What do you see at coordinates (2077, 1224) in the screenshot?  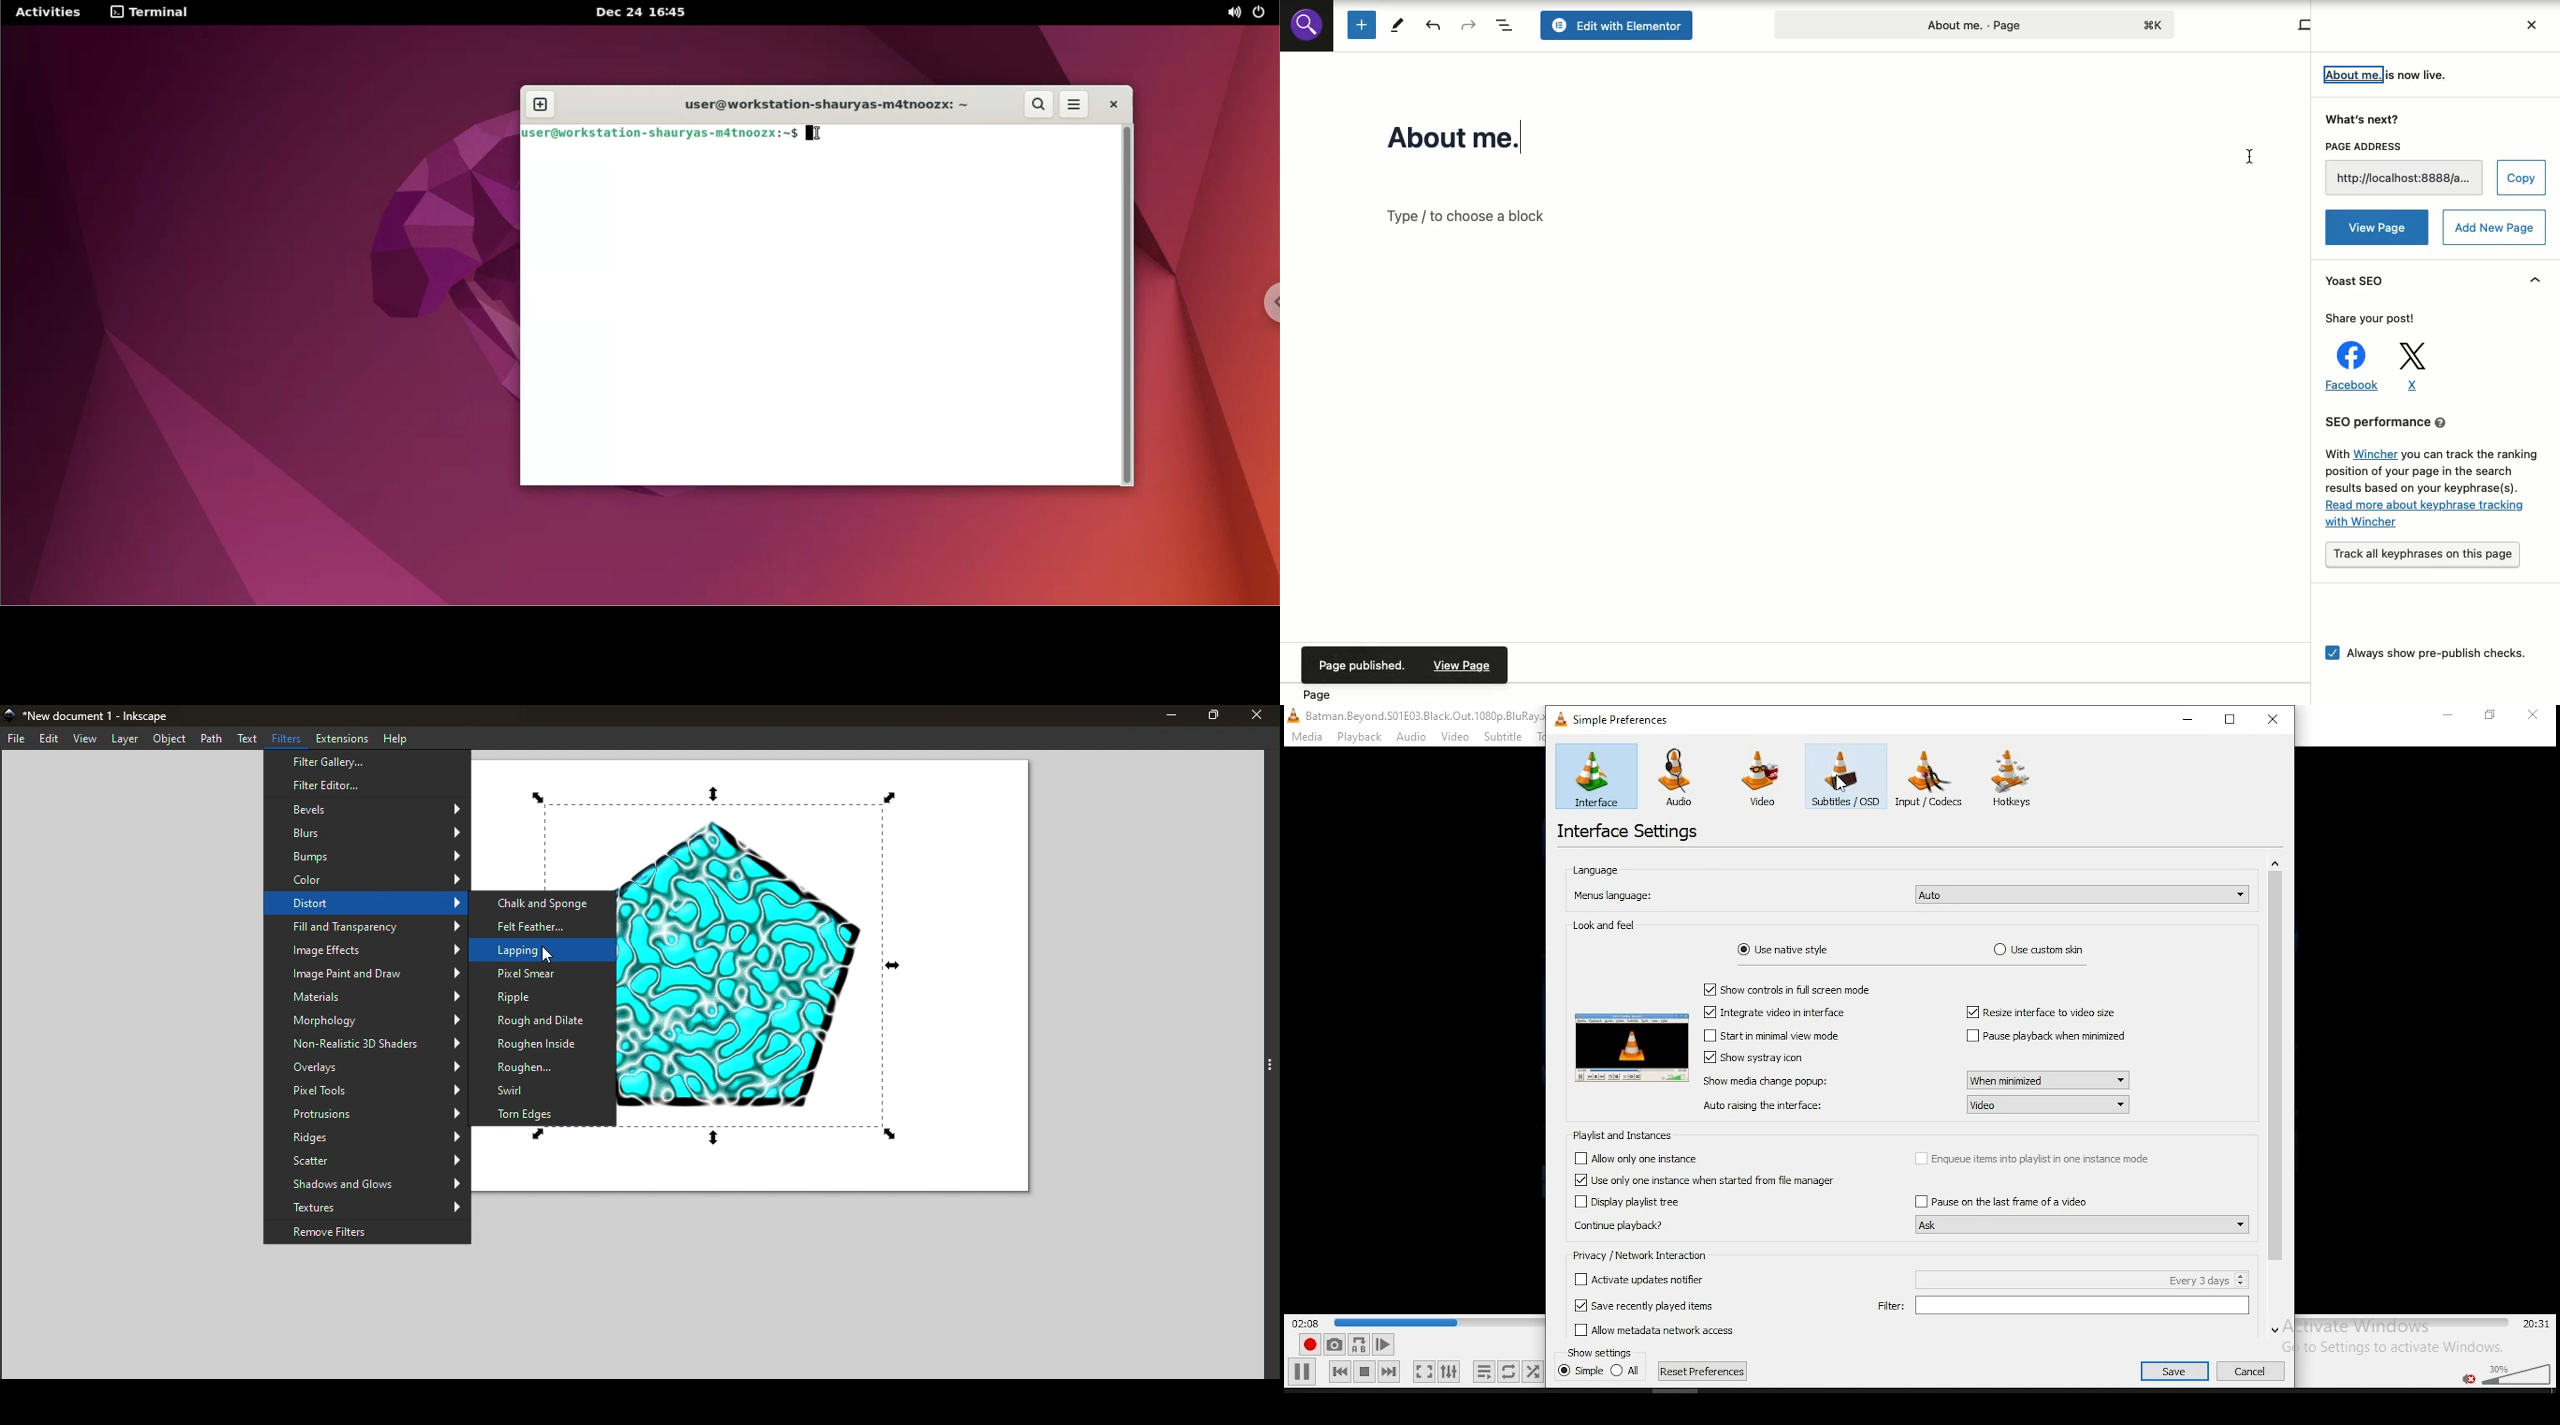 I see `` at bounding box center [2077, 1224].